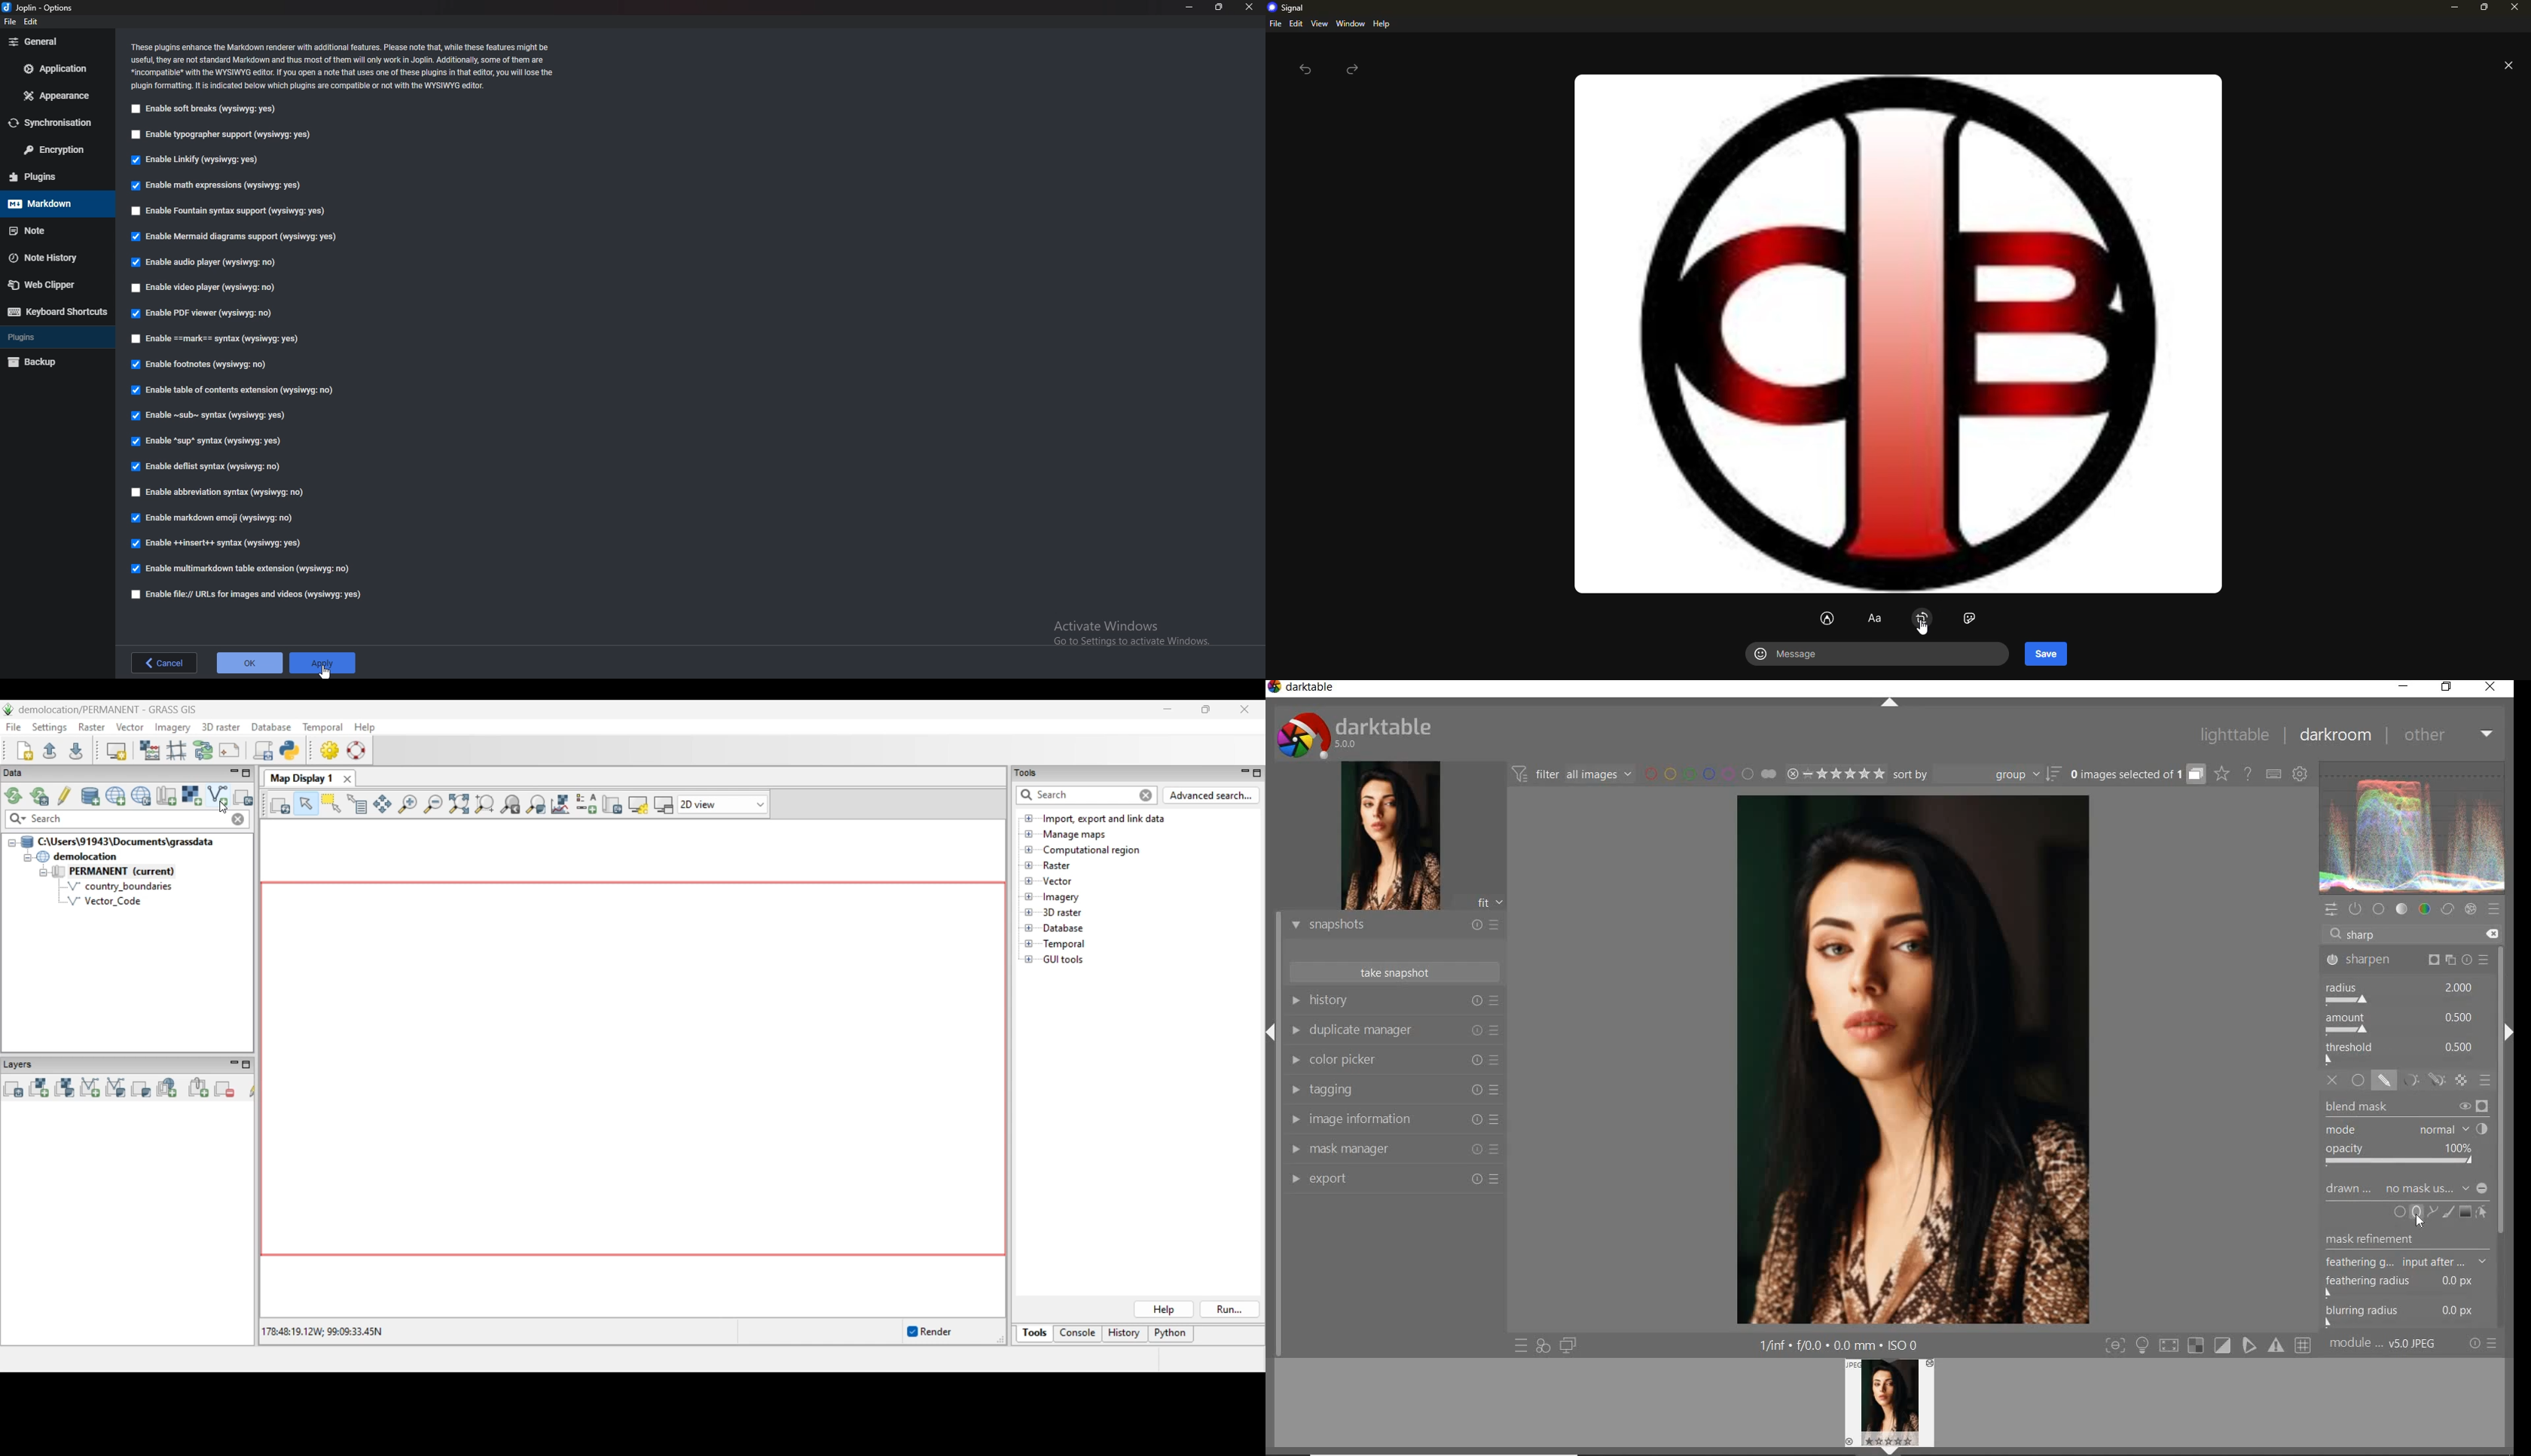 This screenshot has height=1456, width=2548. Describe the element at coordinates (2515, 9) in the screenshot. I see `close` at that location.